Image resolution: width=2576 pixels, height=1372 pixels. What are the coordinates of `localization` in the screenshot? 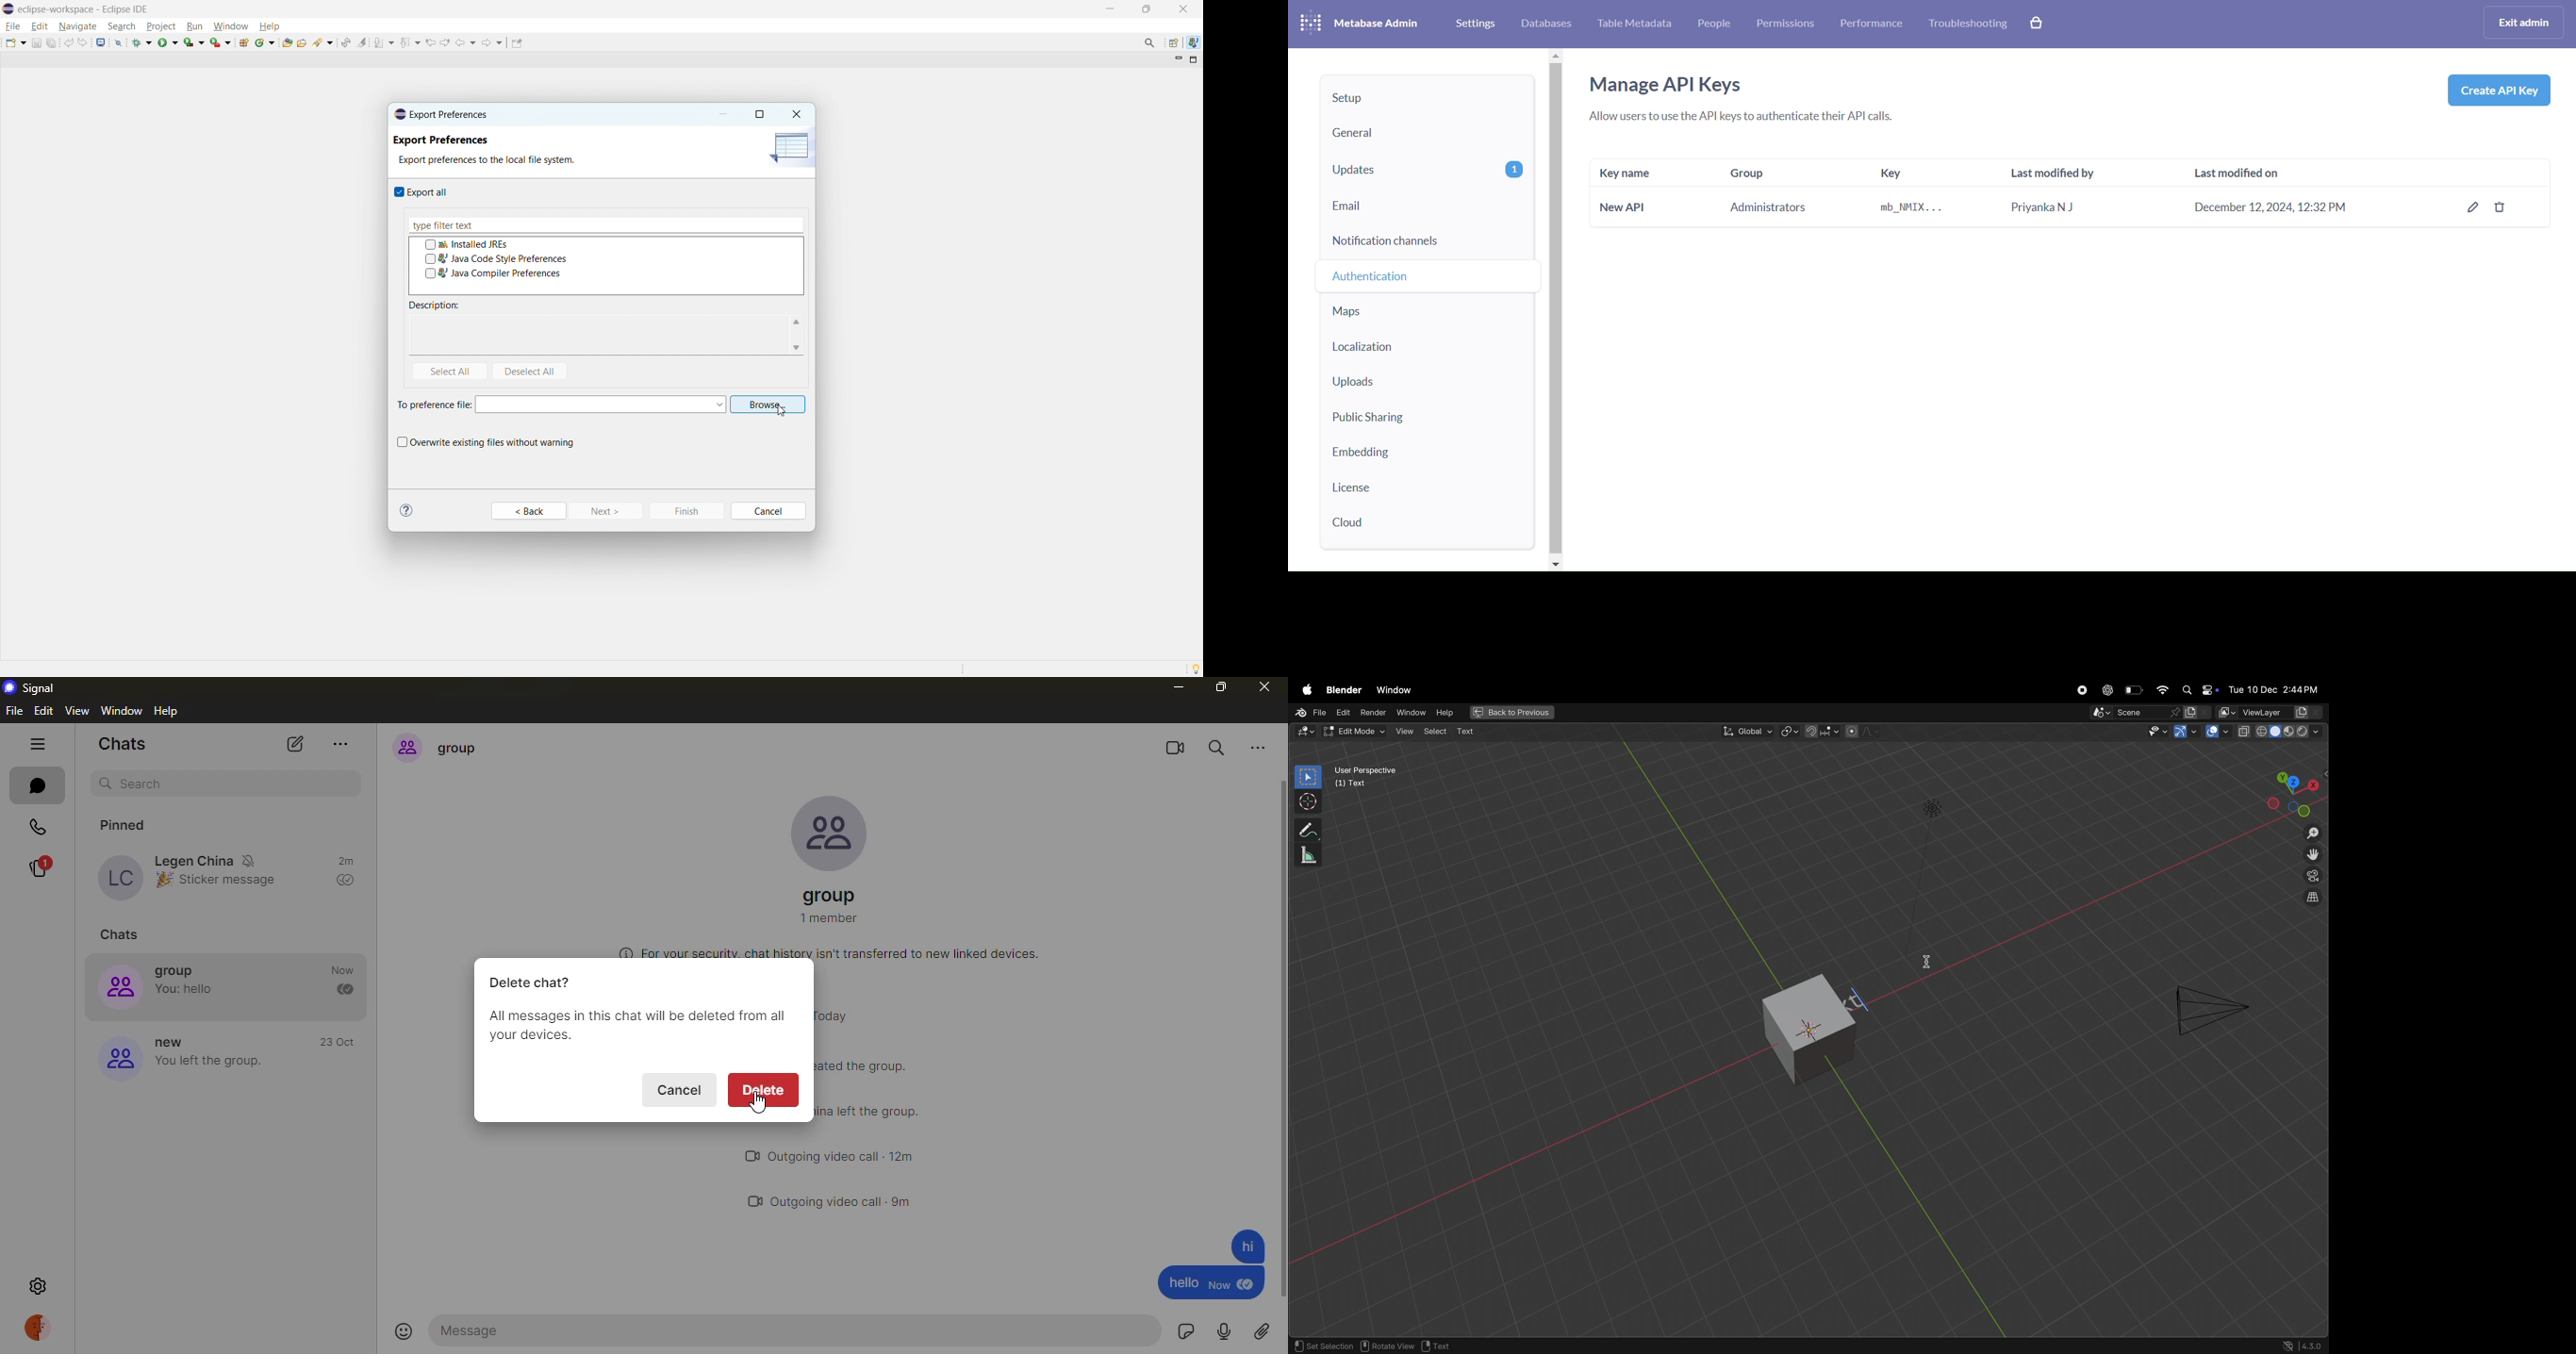 It's located at (1422, 351).